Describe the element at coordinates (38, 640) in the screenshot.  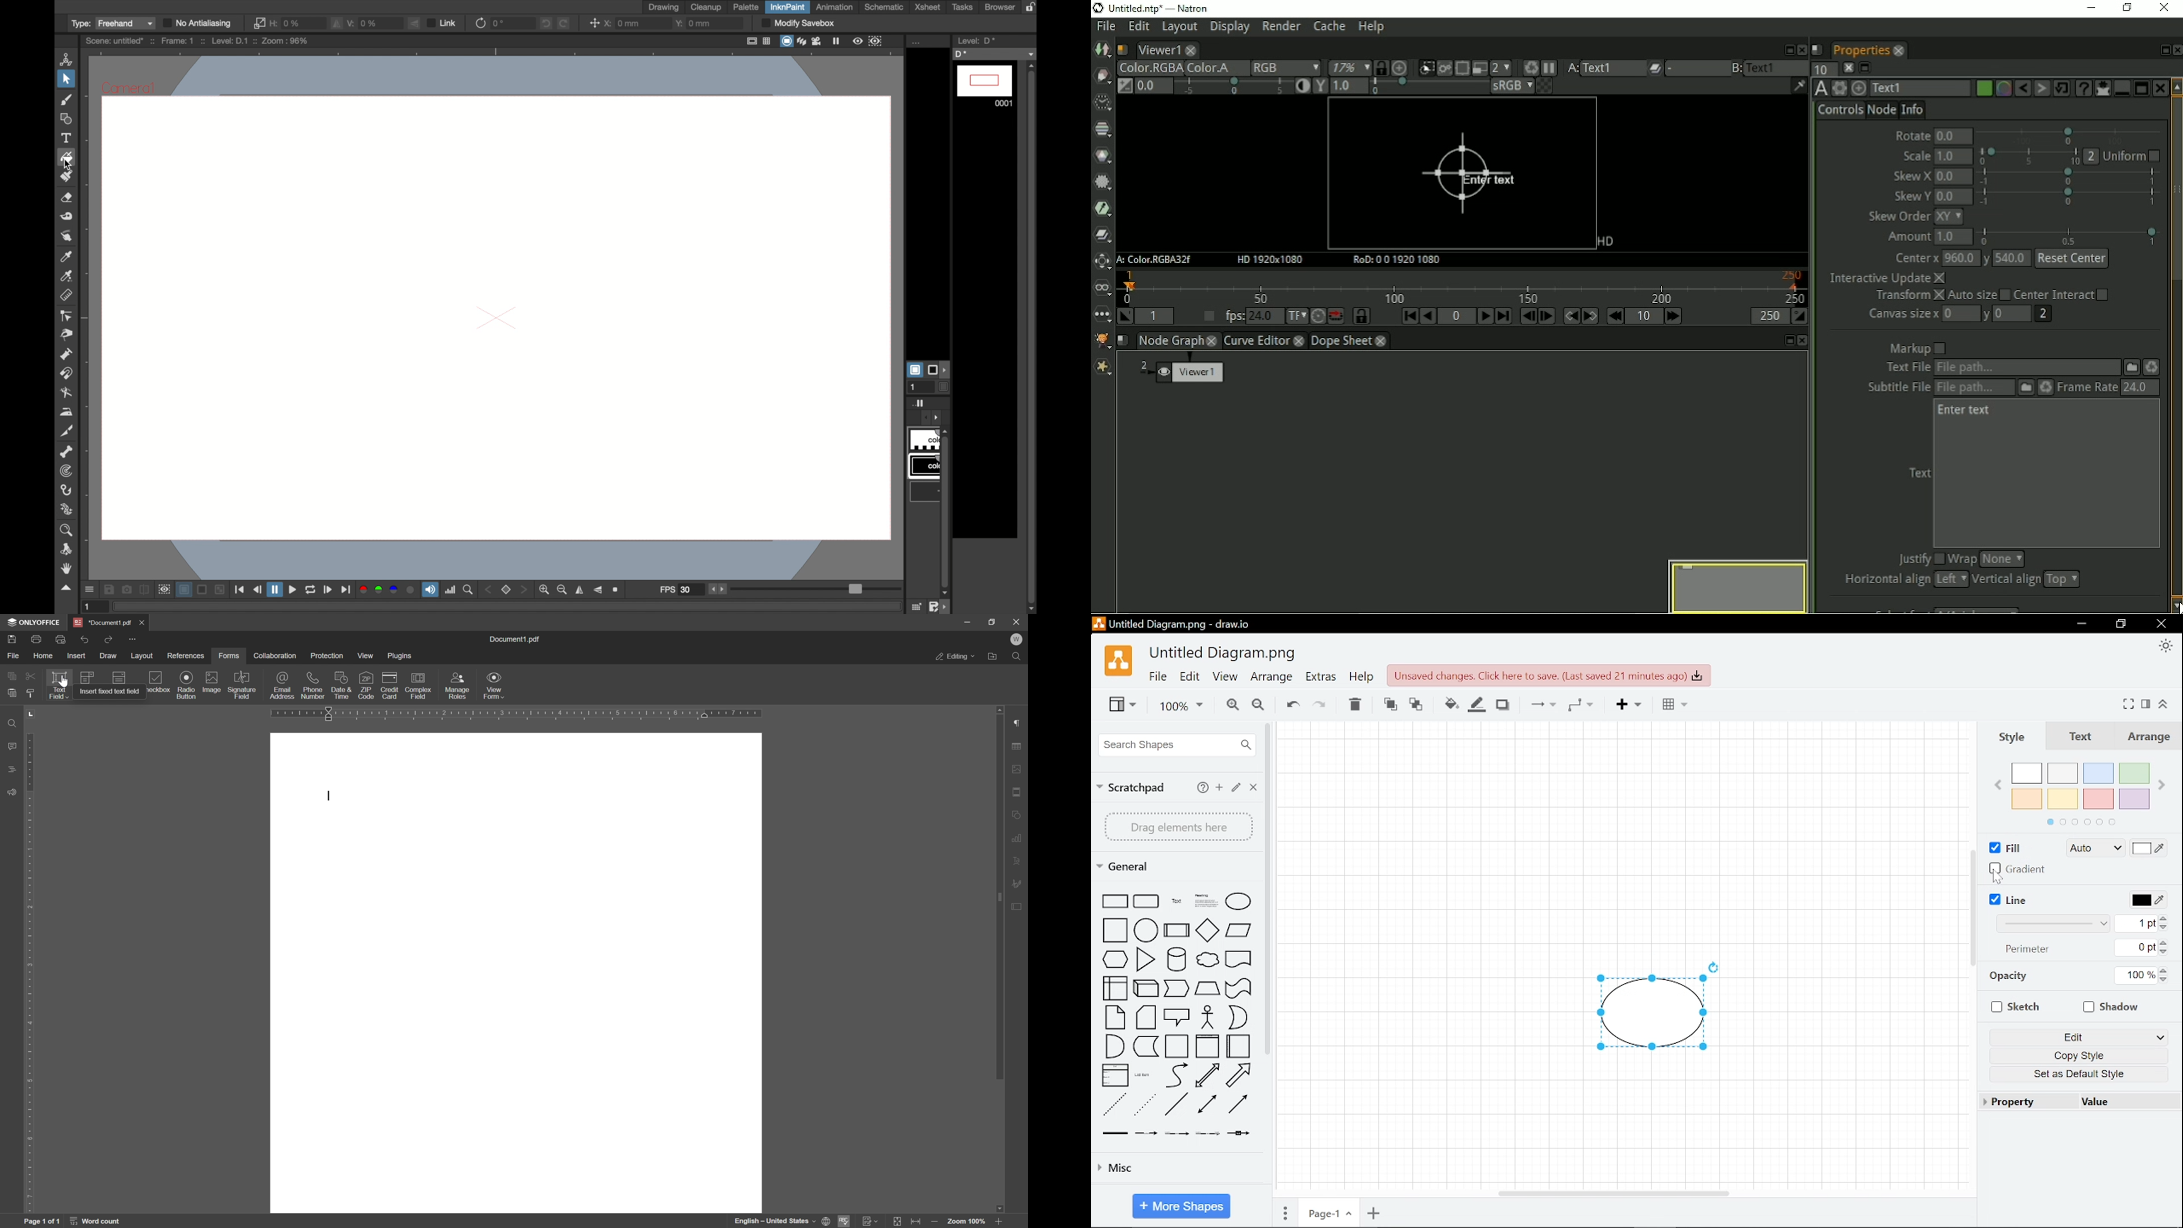
I see `print` at that location.